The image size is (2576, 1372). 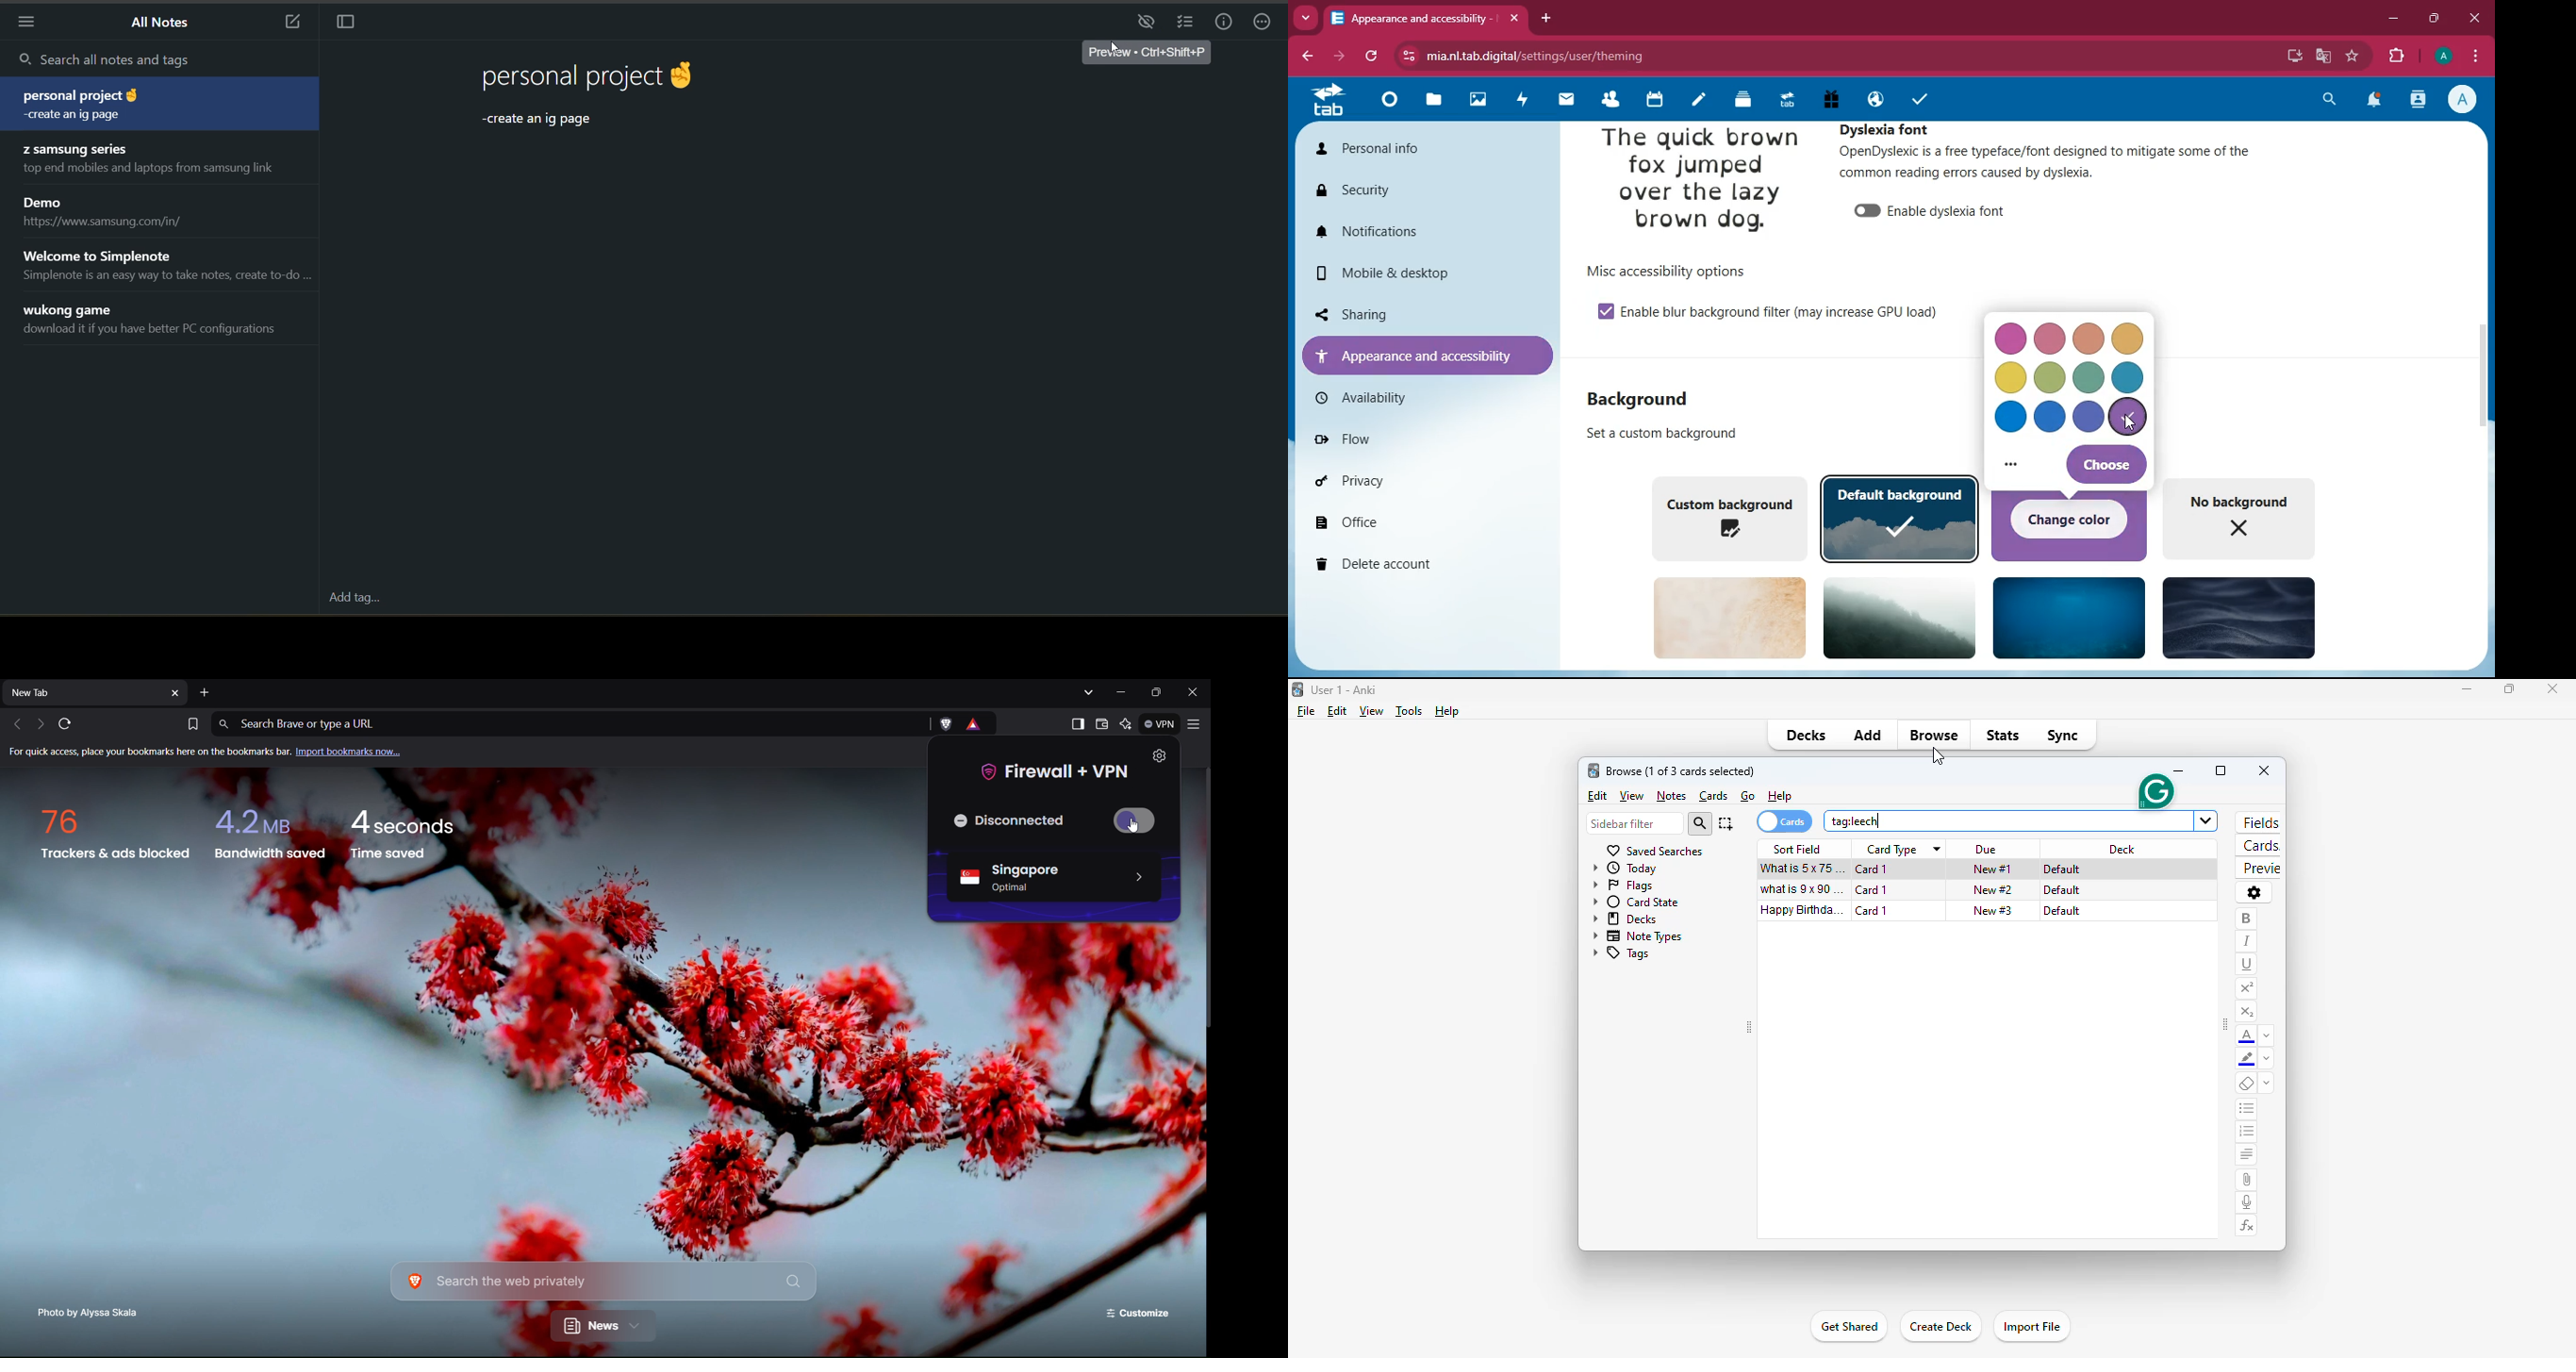 I want to click on color, so click(x=2091, y=378).